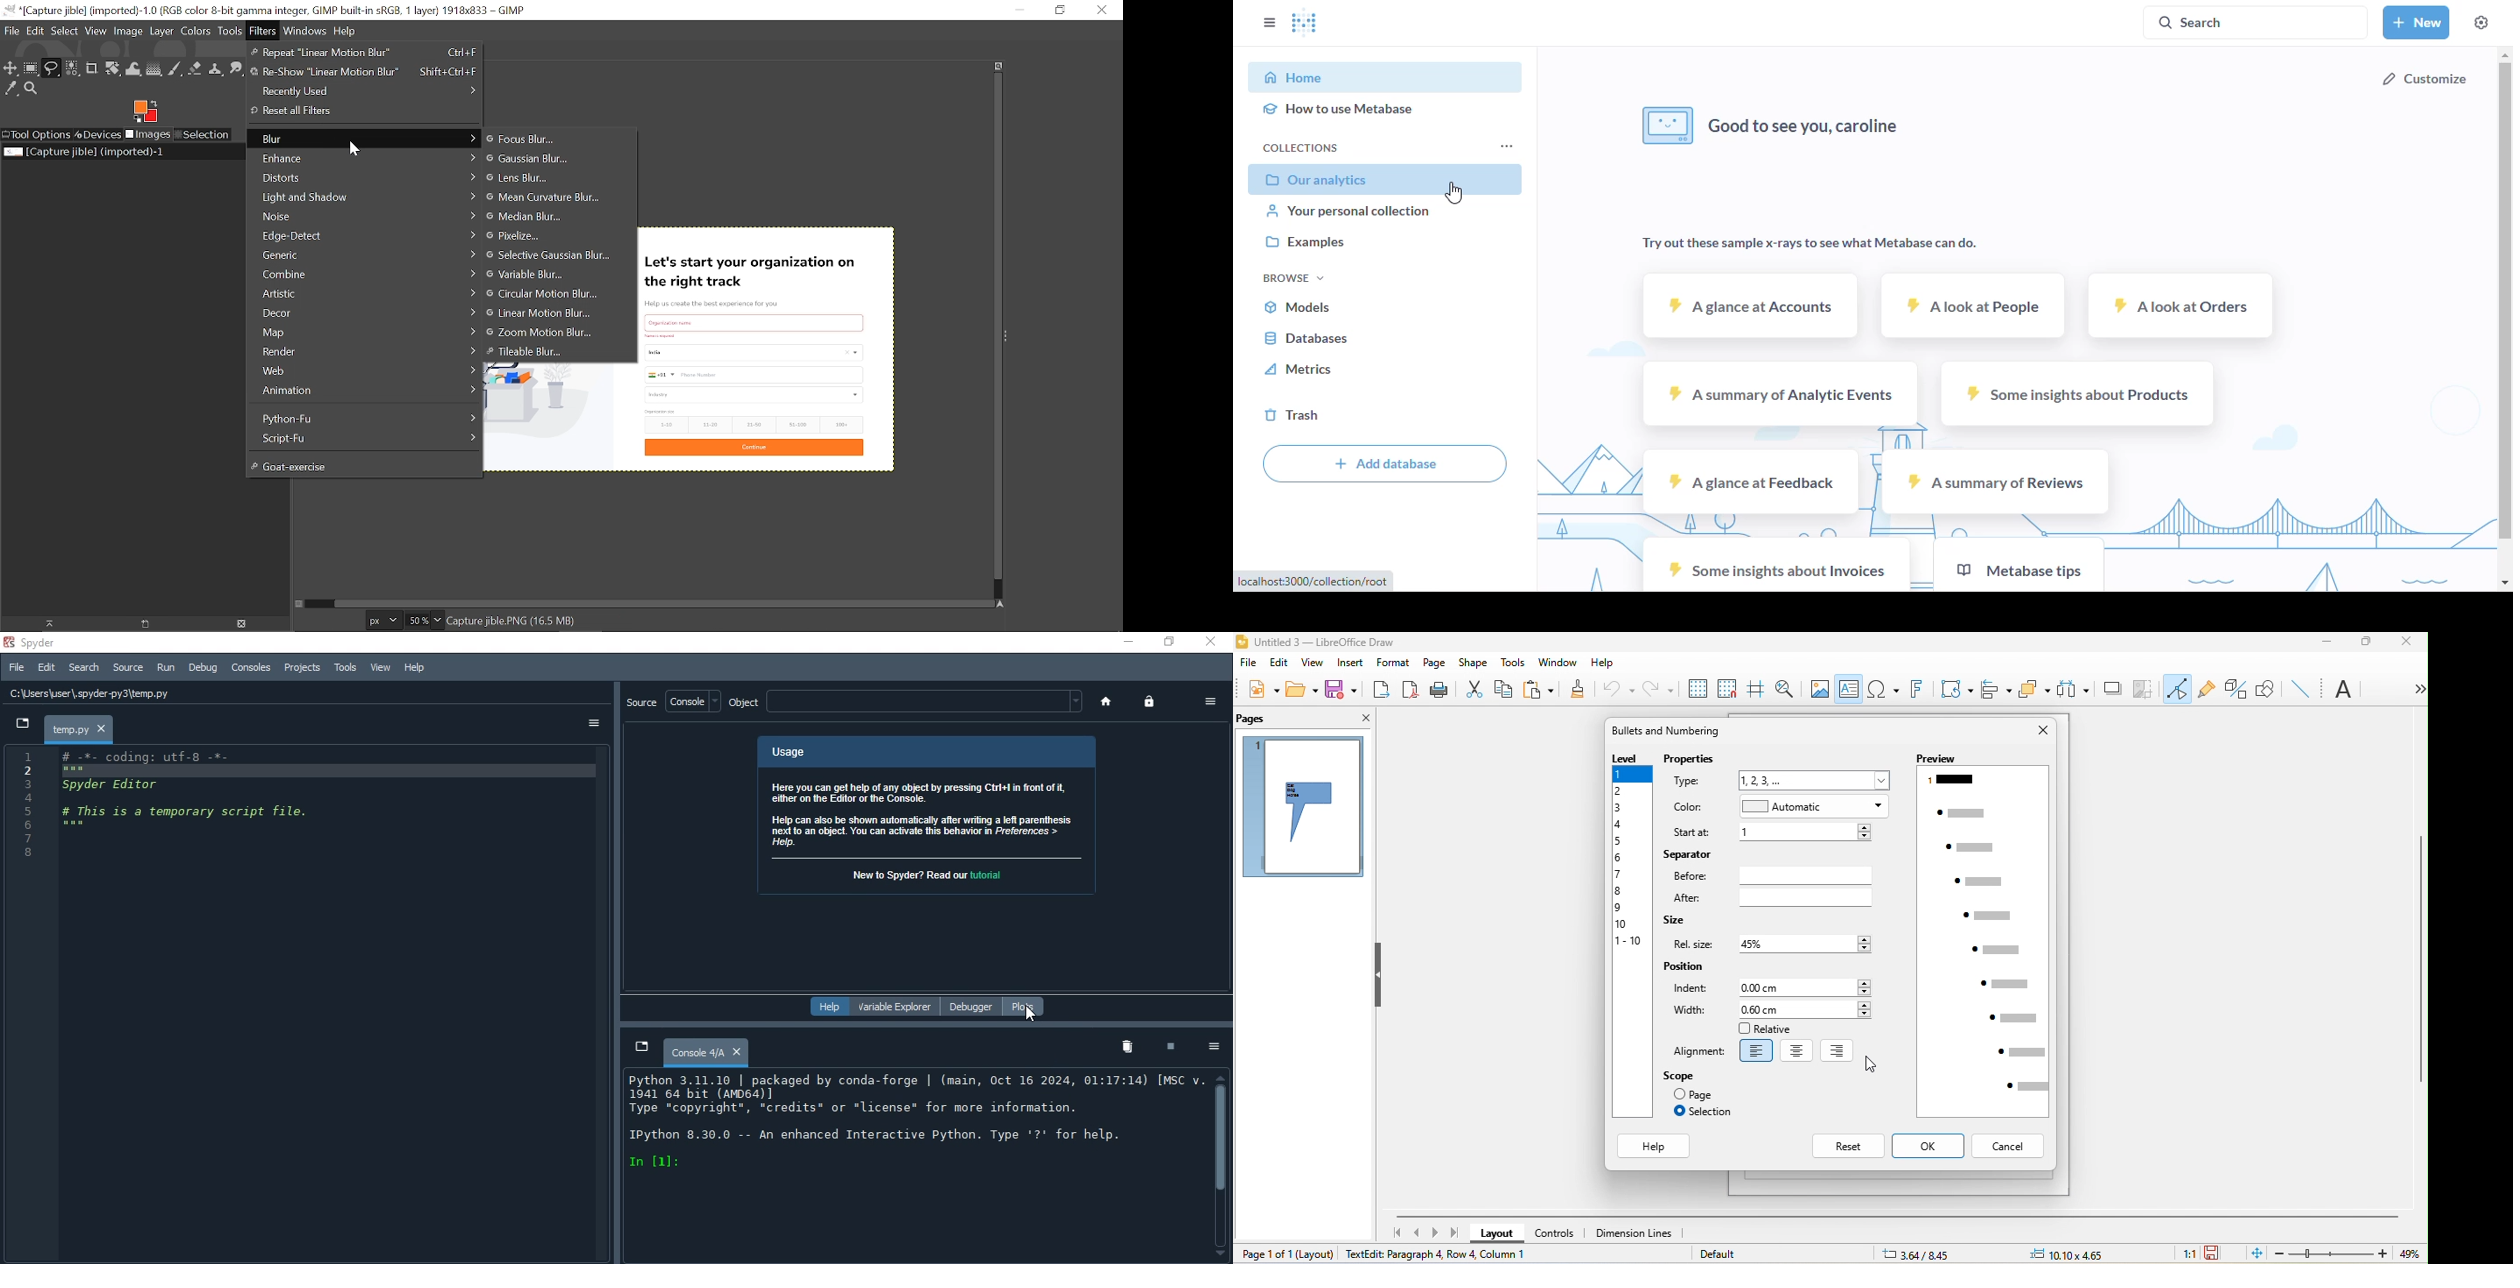 This screenshot has width=2520, height=1288. What do you see at coordinates (415, 669) in the screenshot?
I see `Help` at bounding box center [415, 669].